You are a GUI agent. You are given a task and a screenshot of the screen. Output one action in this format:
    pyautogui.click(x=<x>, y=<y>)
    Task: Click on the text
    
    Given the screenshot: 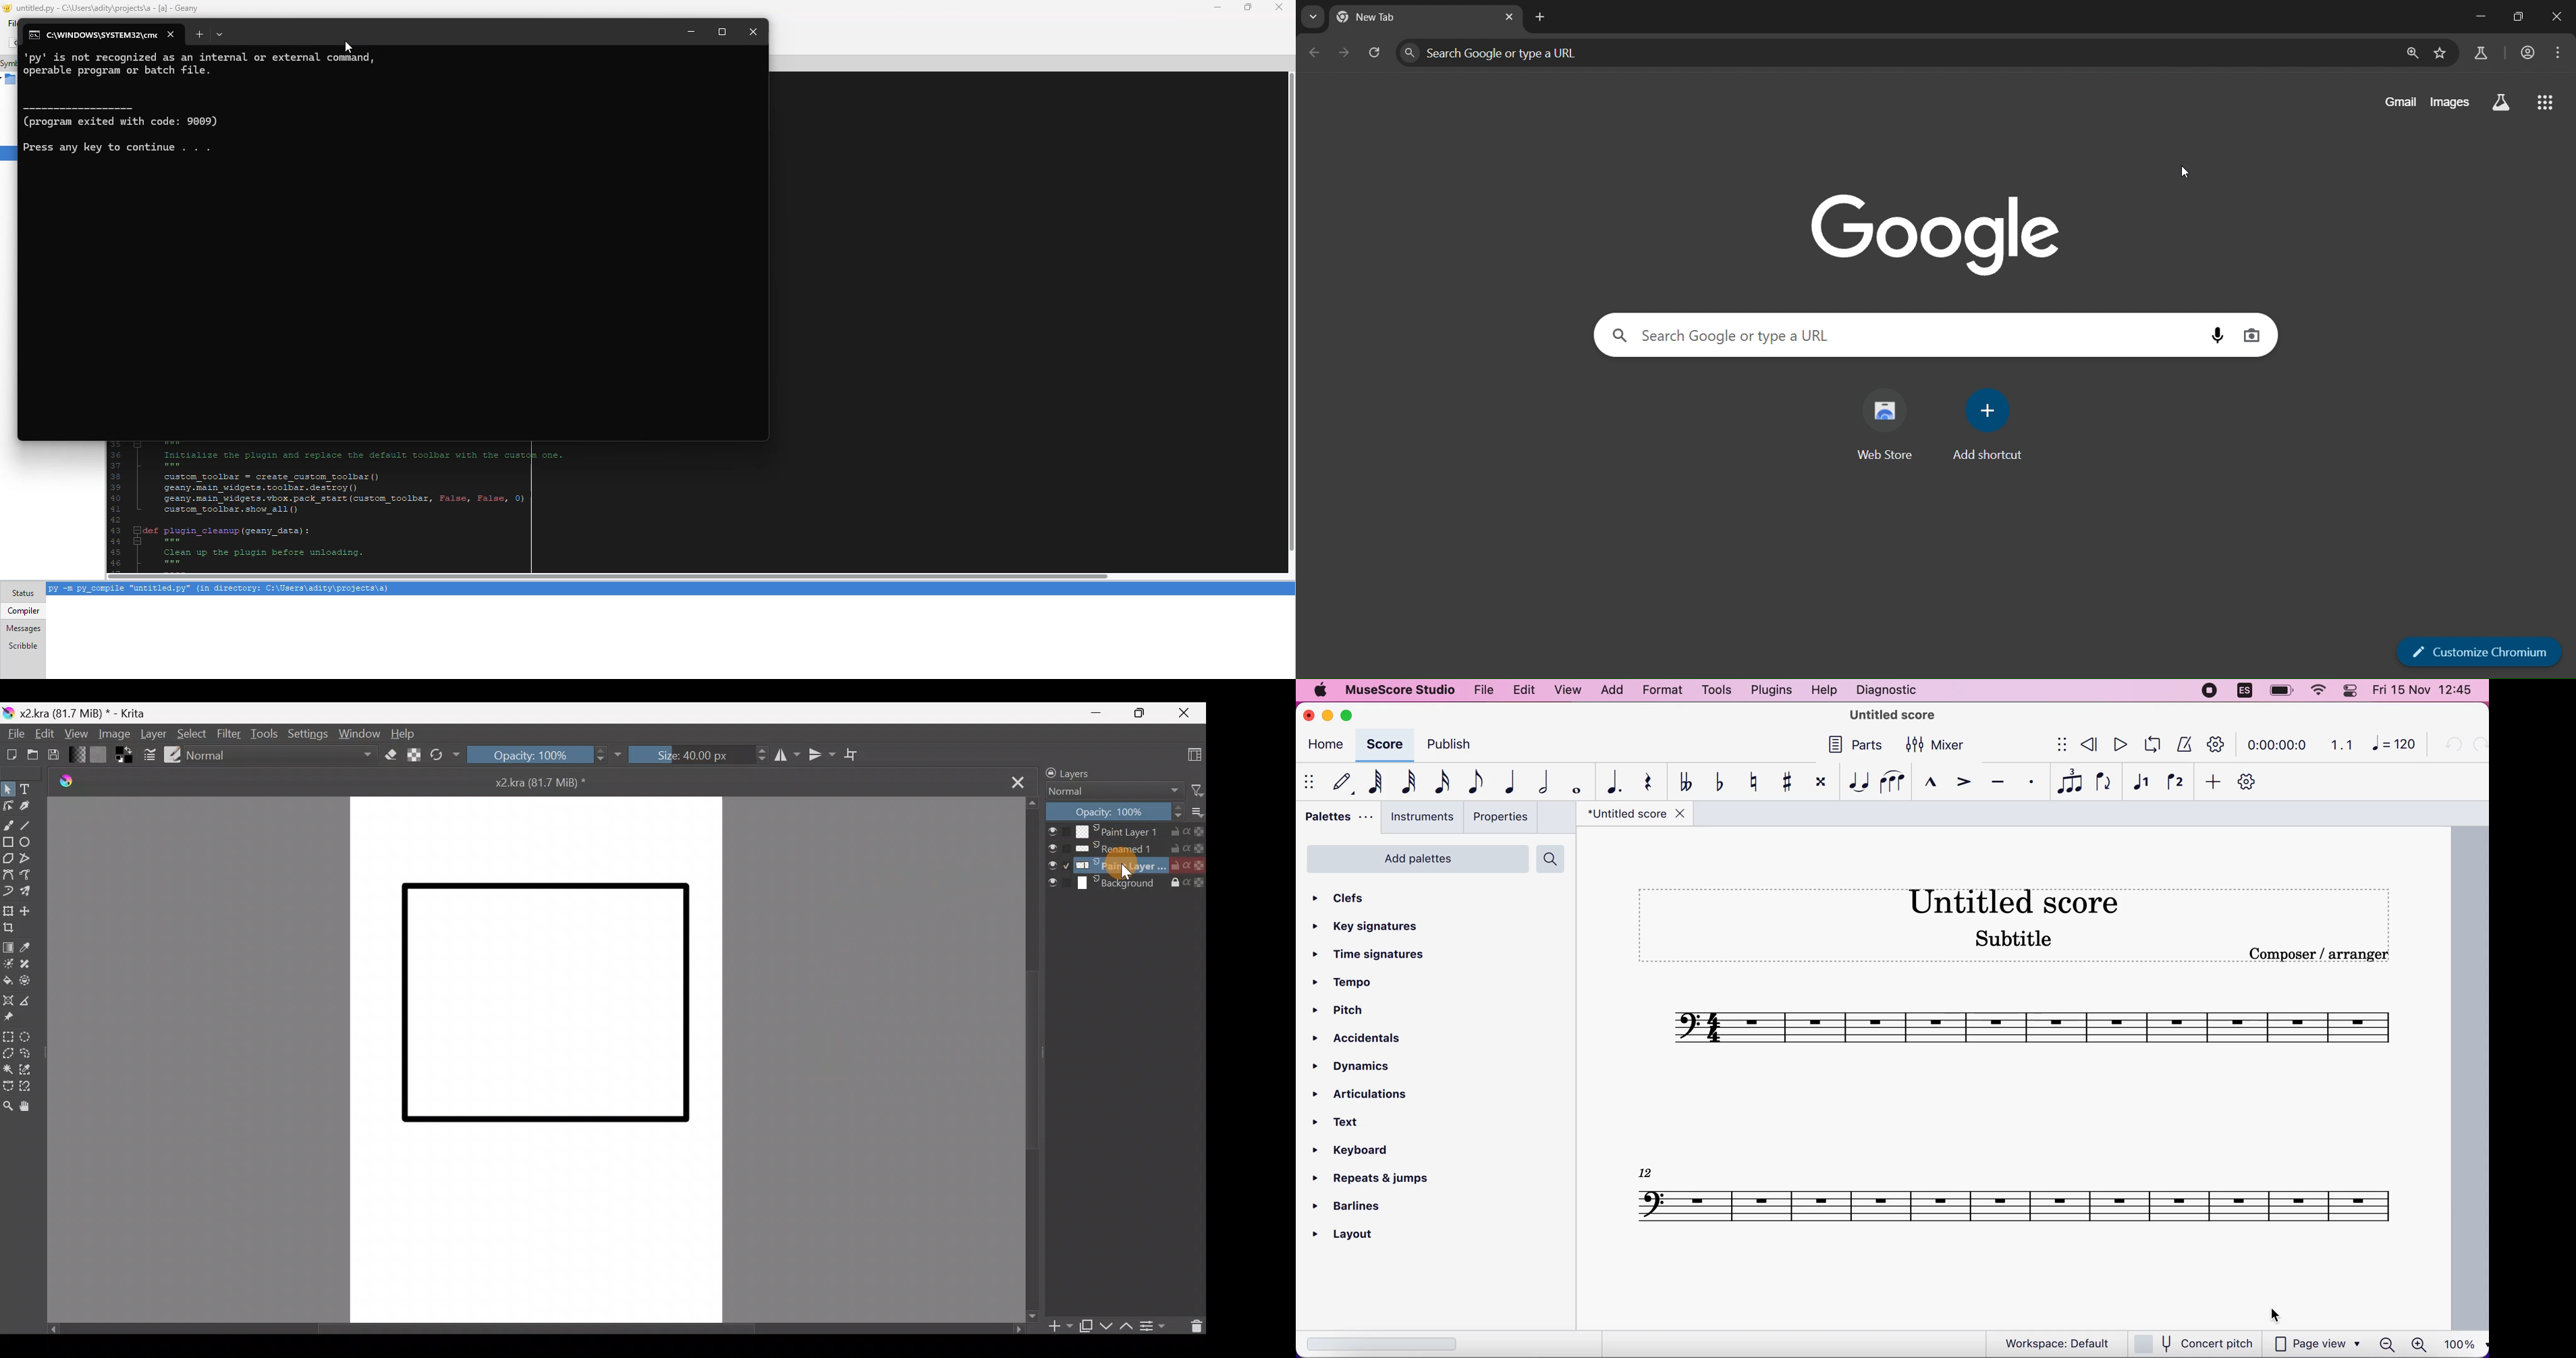 What is the action you would take?
    pyautogui.click(x=1348, y=1123)
    